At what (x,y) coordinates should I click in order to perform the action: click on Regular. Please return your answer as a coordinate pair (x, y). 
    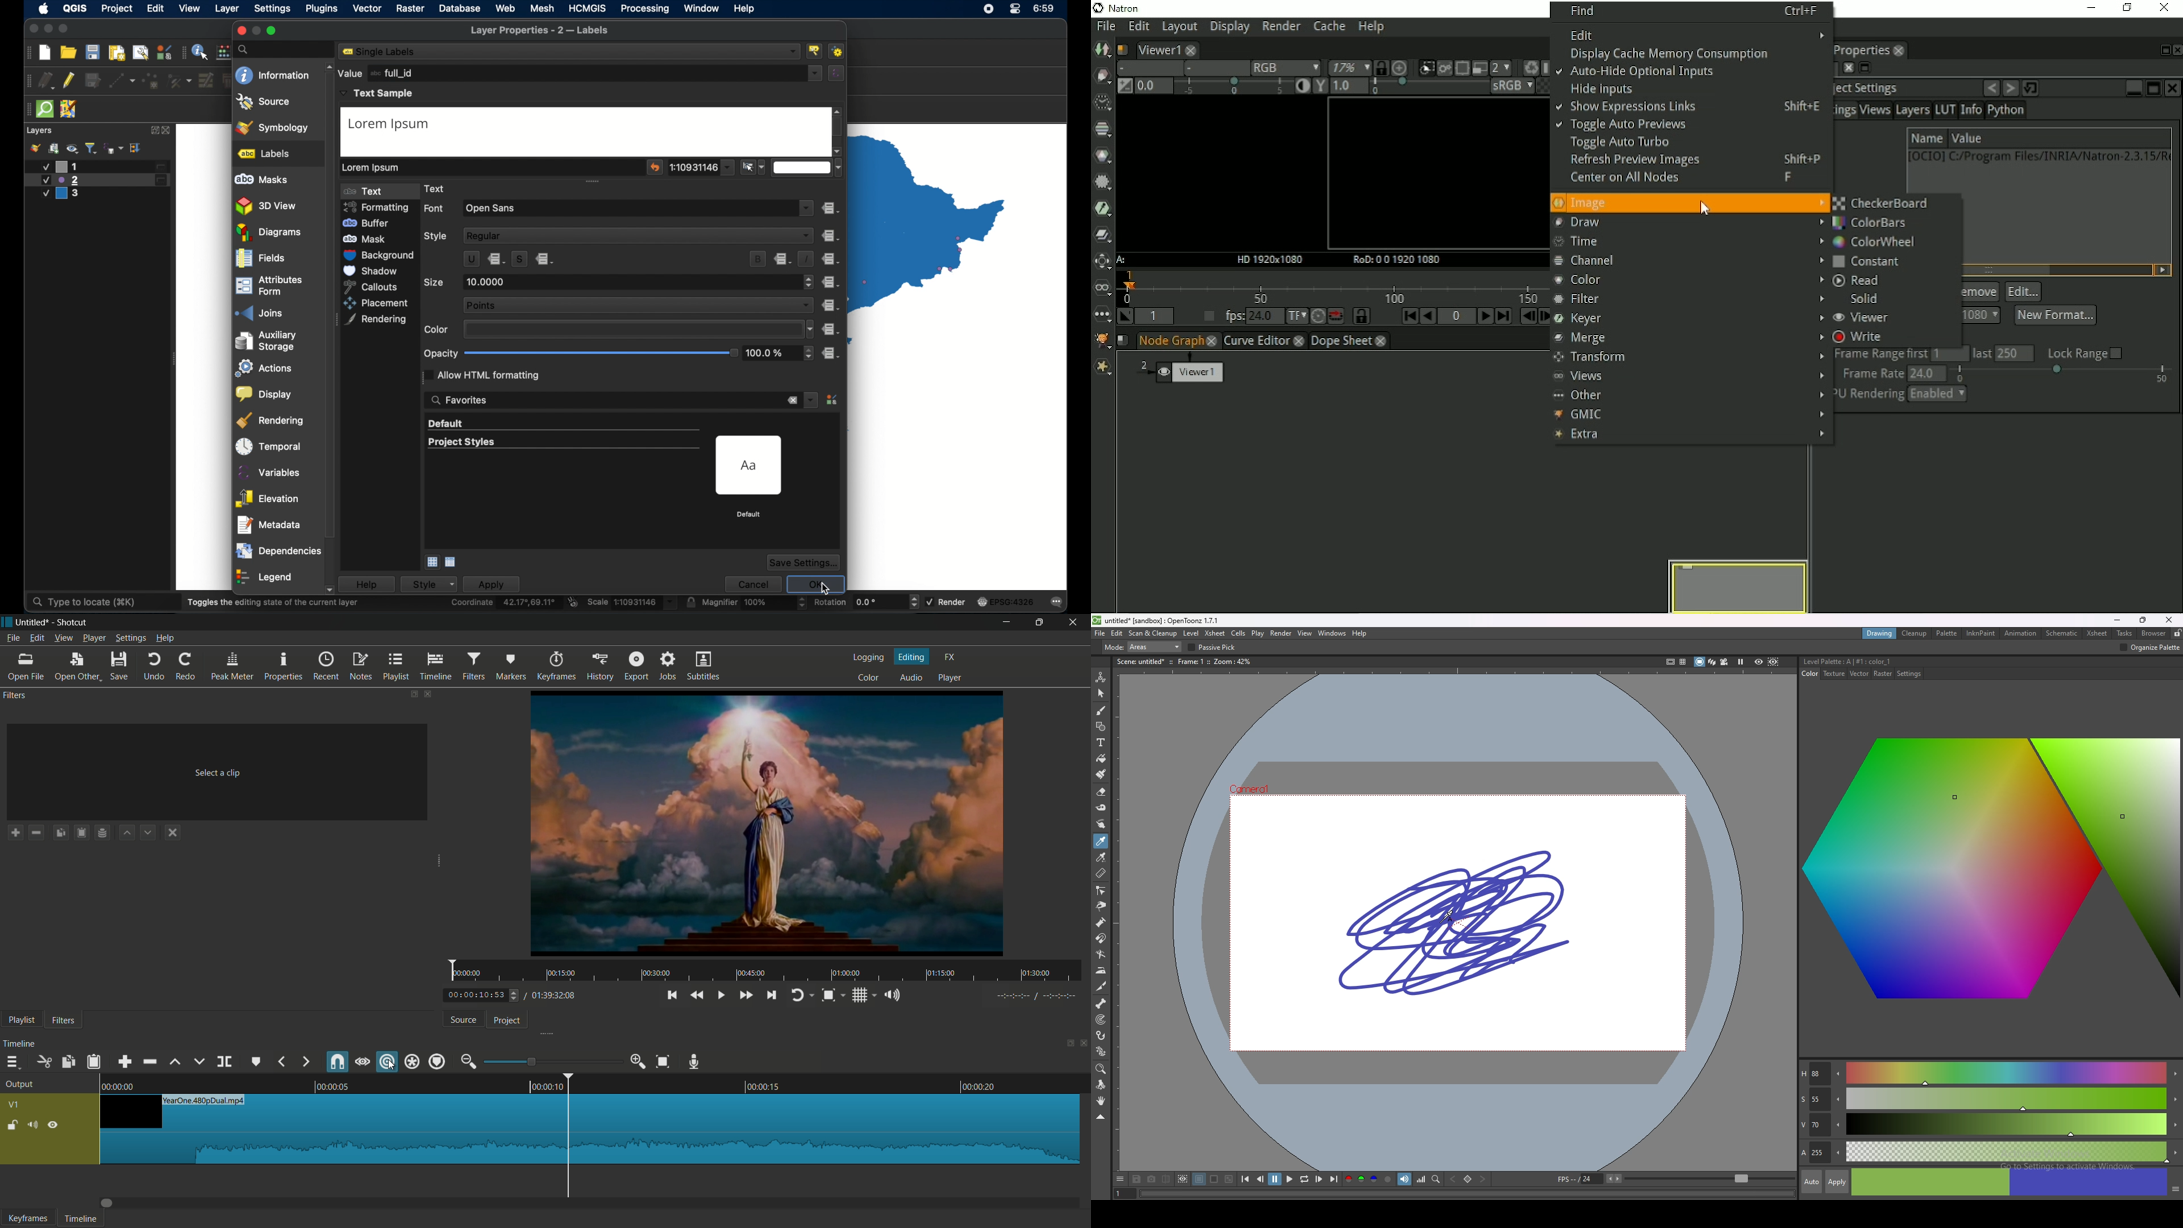
    Looking at the image, I should click on (640, 235).